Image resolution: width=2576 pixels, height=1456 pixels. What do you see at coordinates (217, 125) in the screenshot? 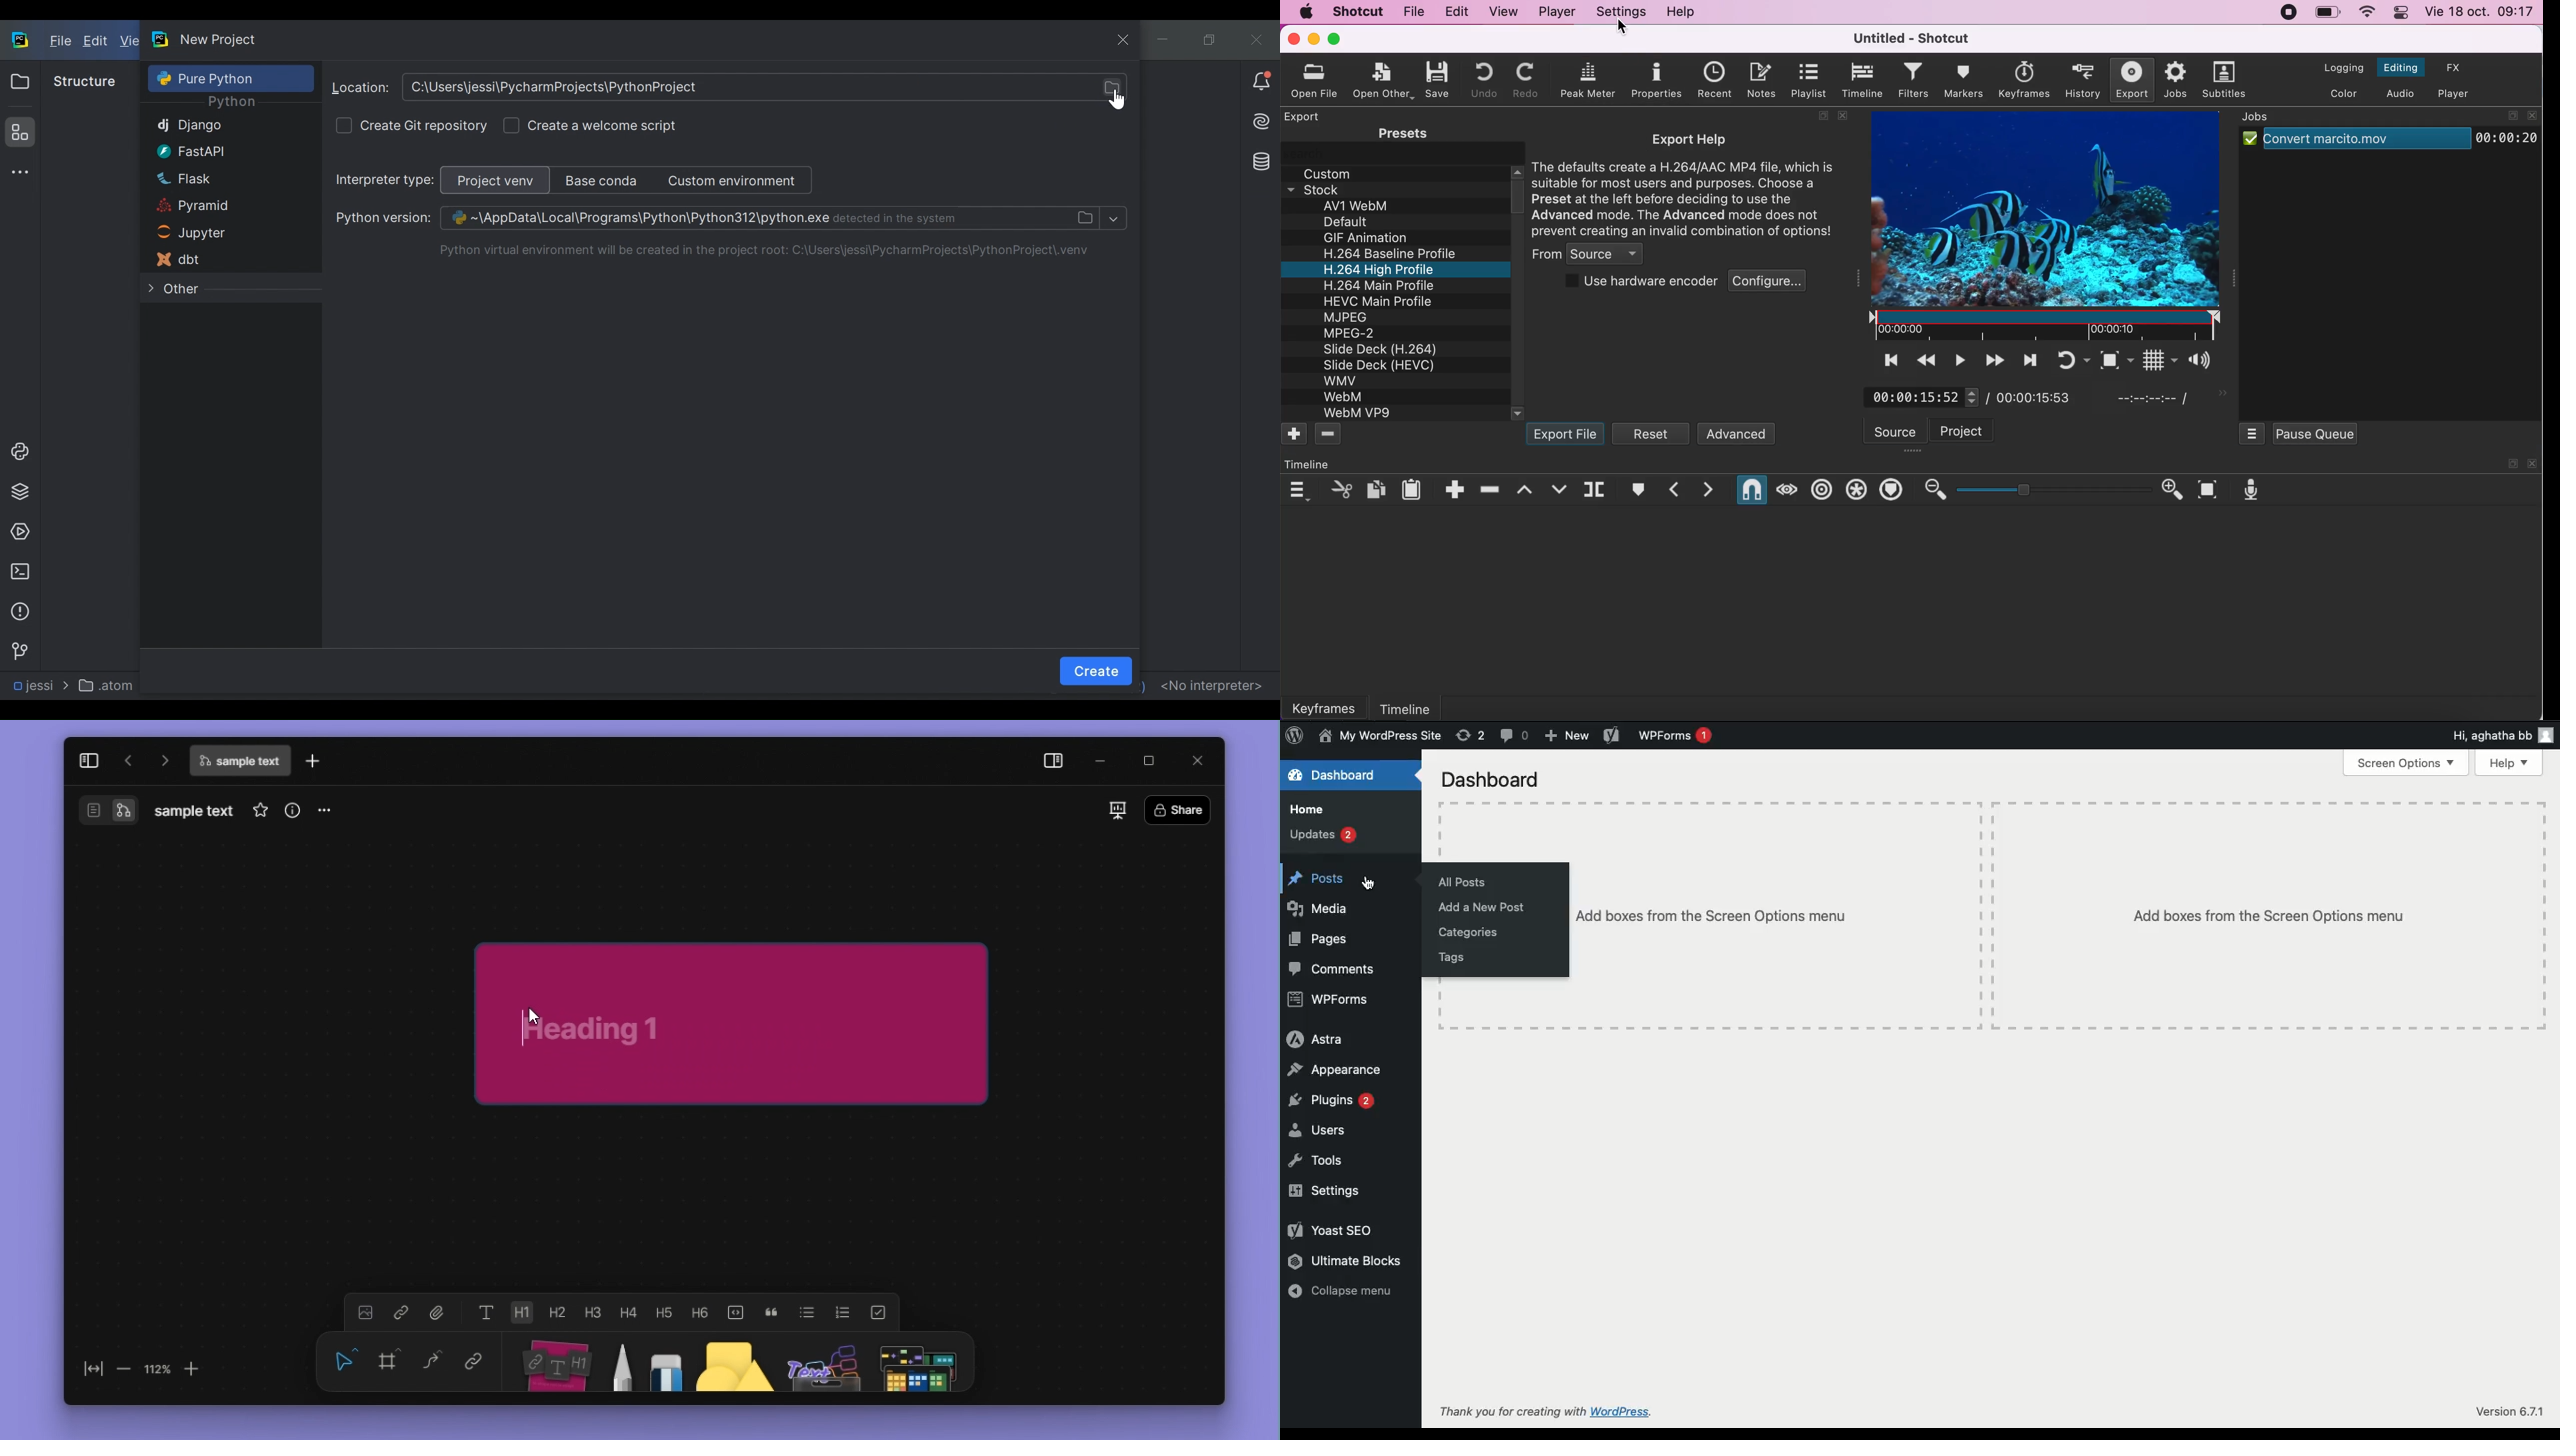
I see `Django` at bounding box center [217, 125].